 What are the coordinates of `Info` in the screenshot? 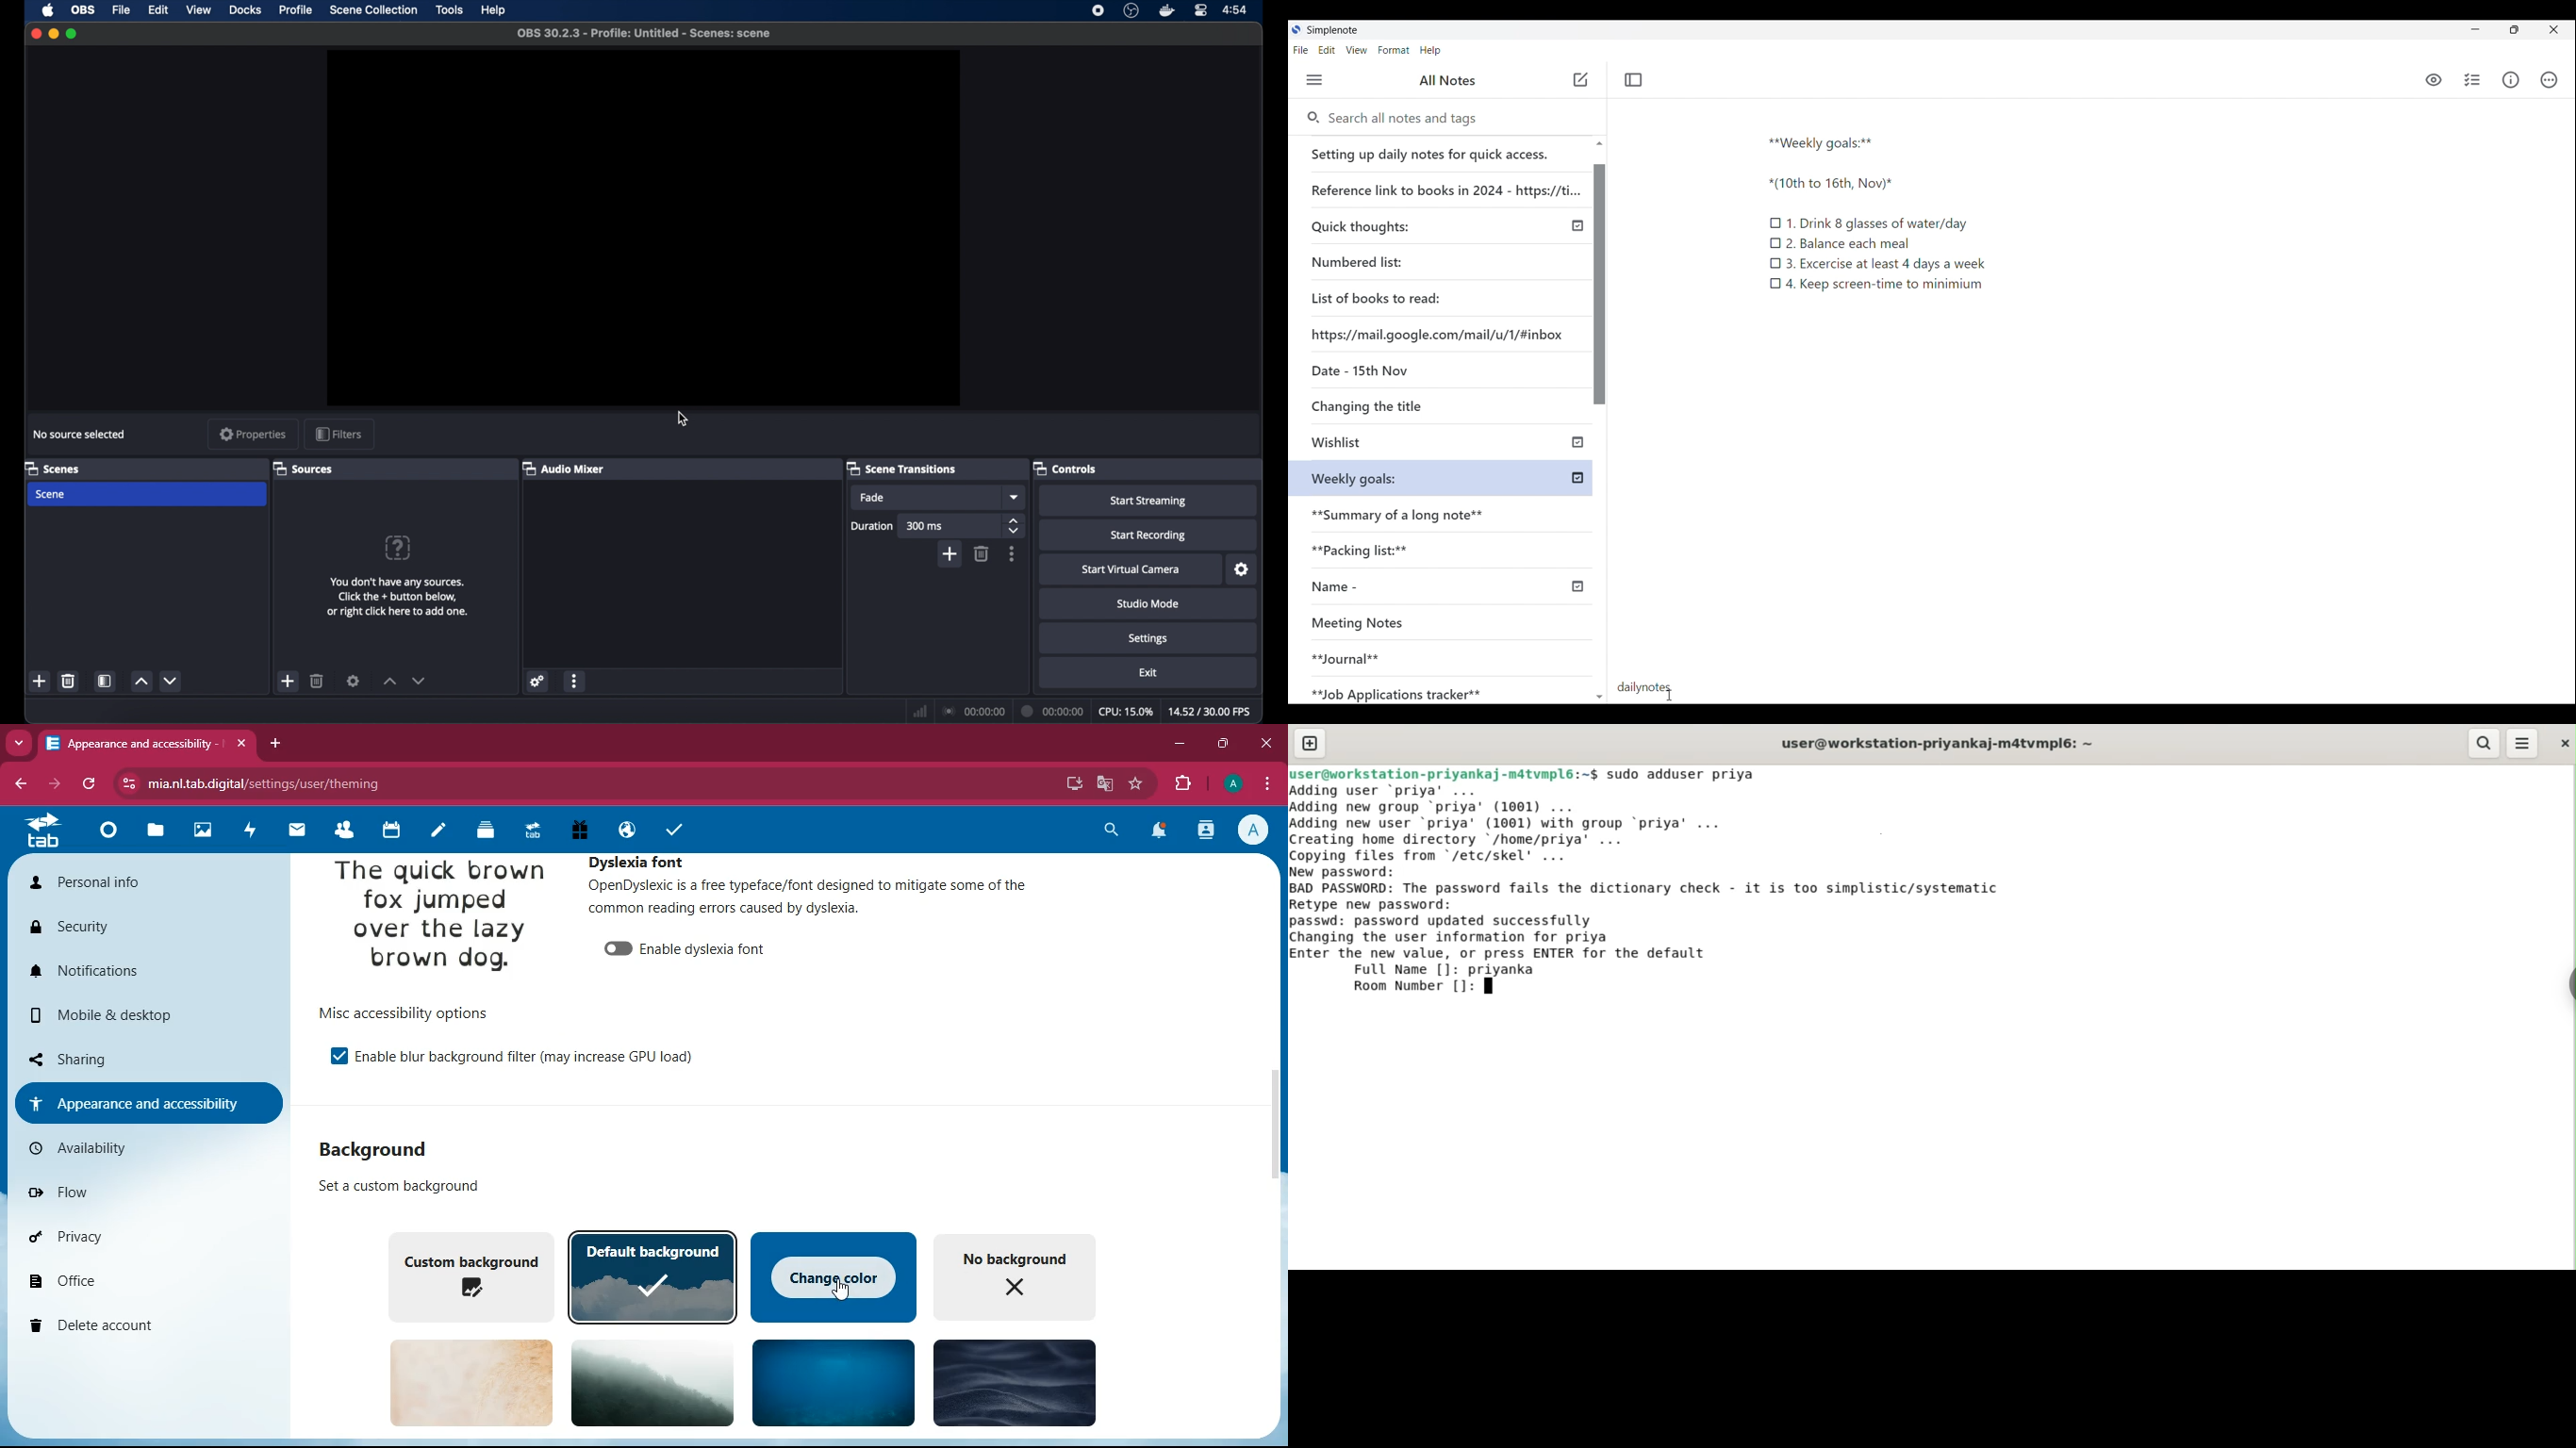 It's located at (2510, 80).